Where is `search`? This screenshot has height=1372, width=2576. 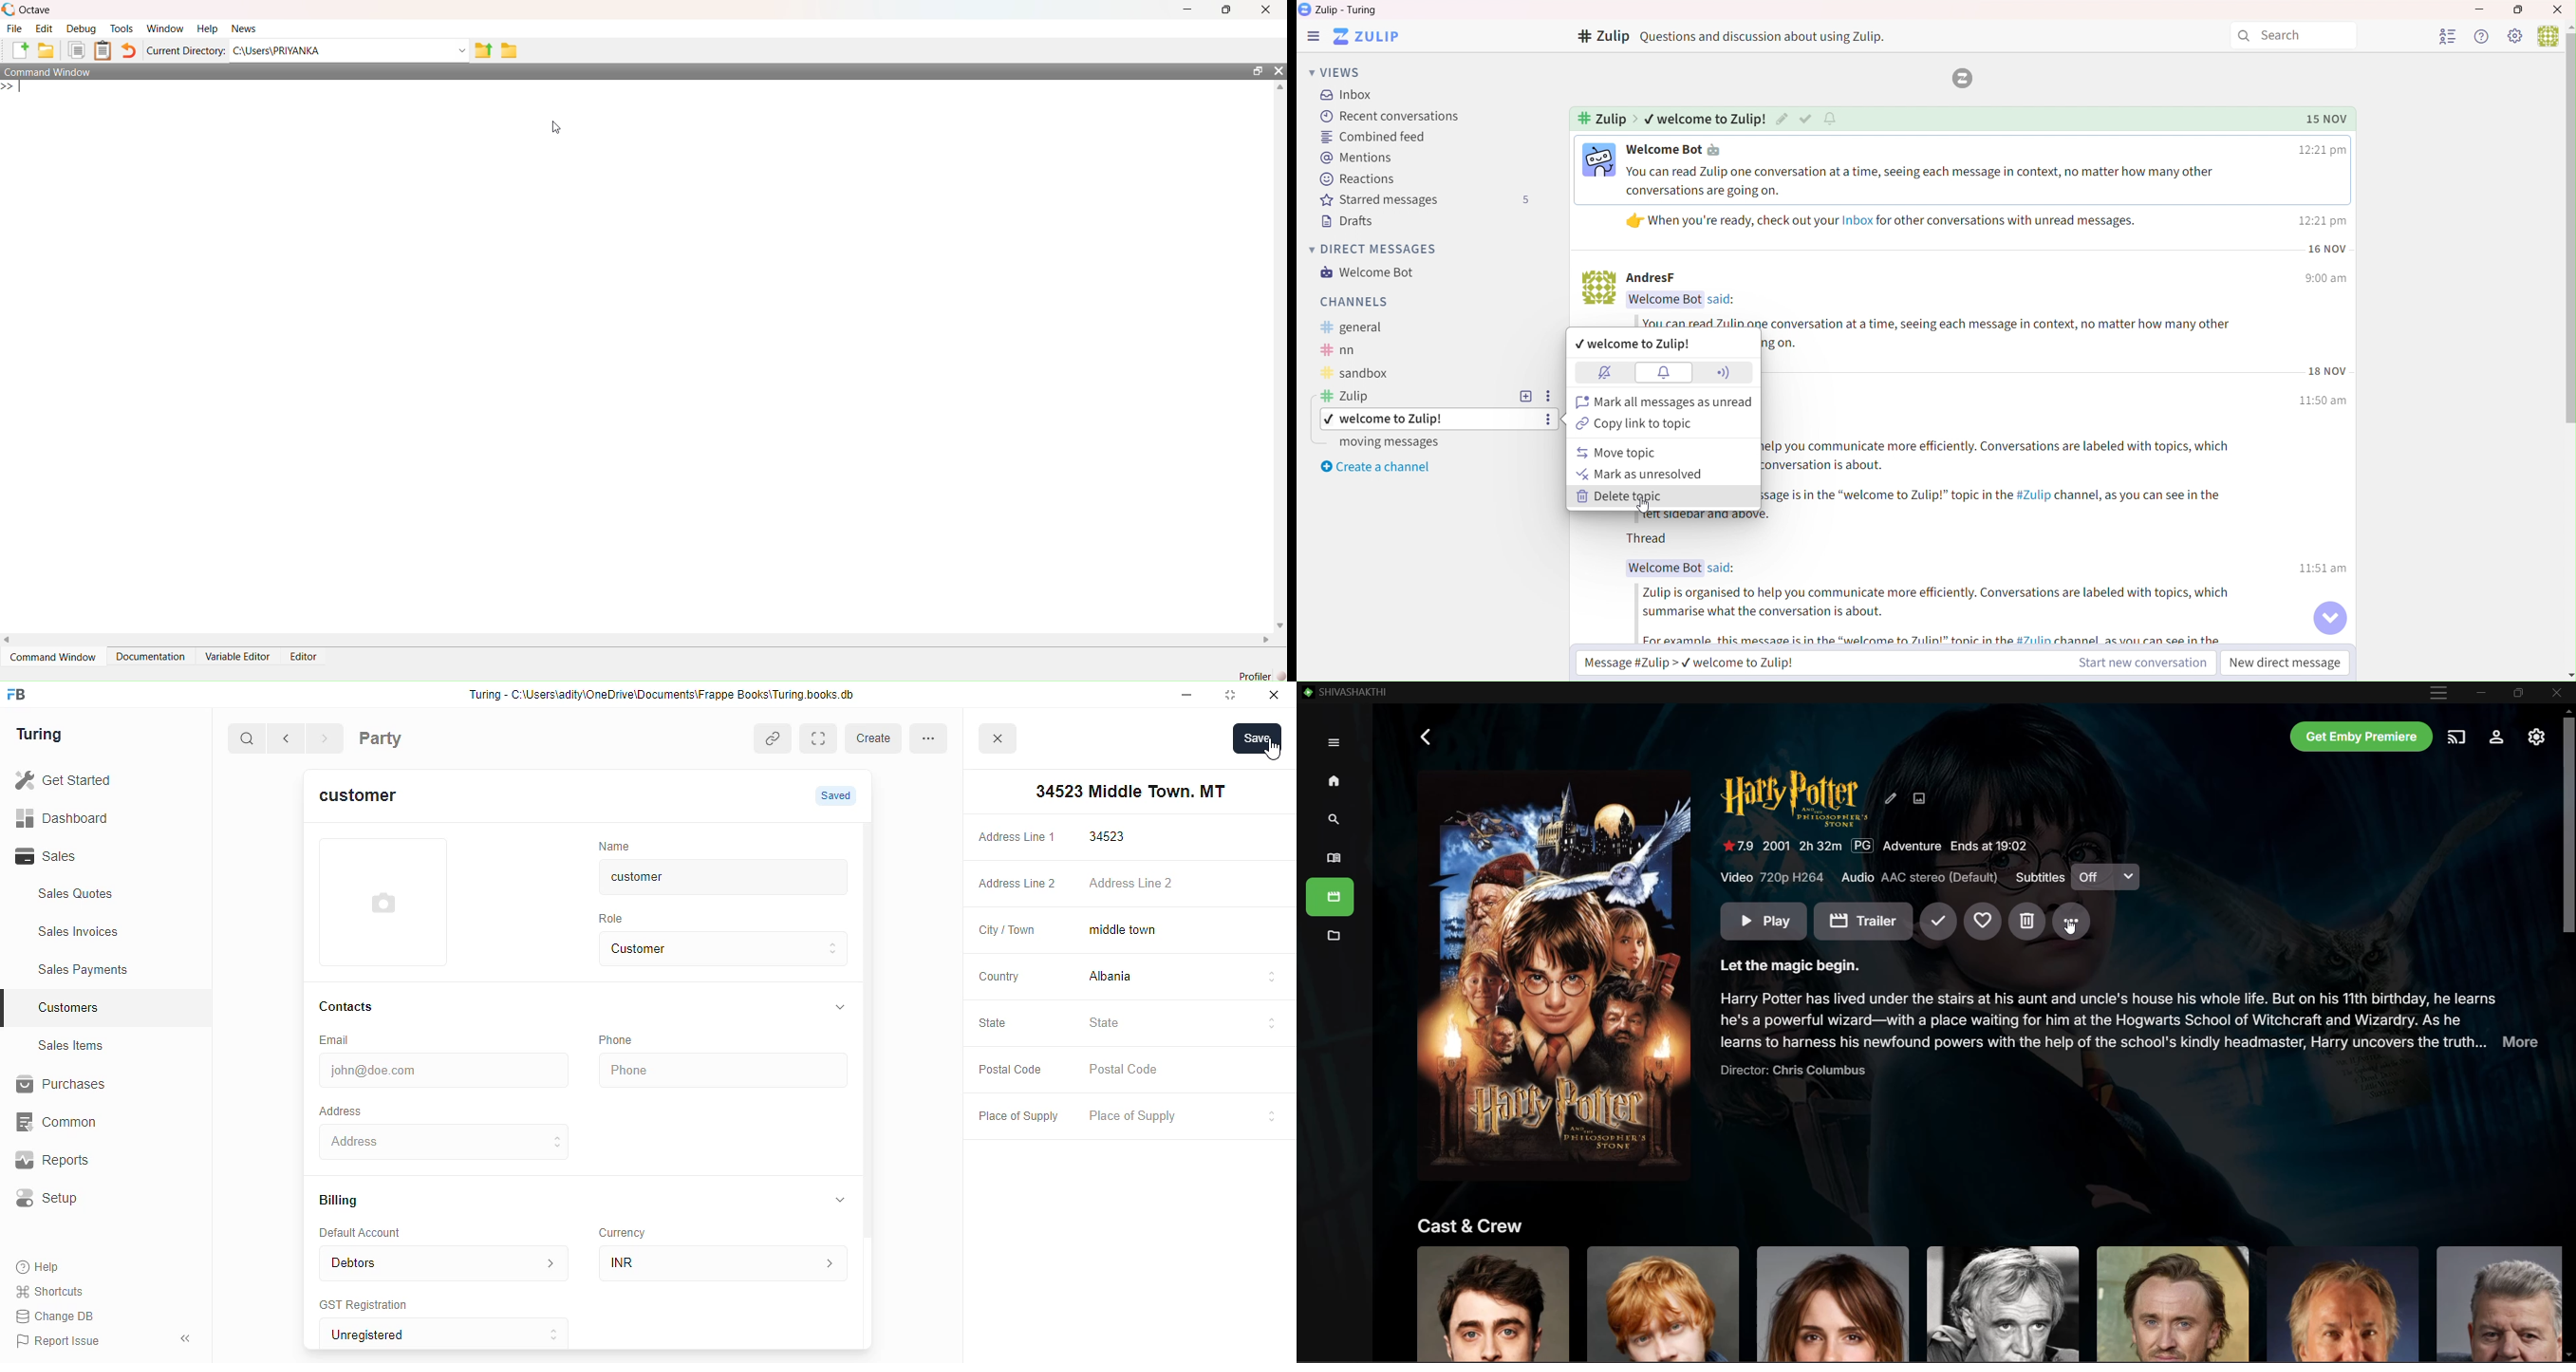 search is located at coordinates (248, 740).